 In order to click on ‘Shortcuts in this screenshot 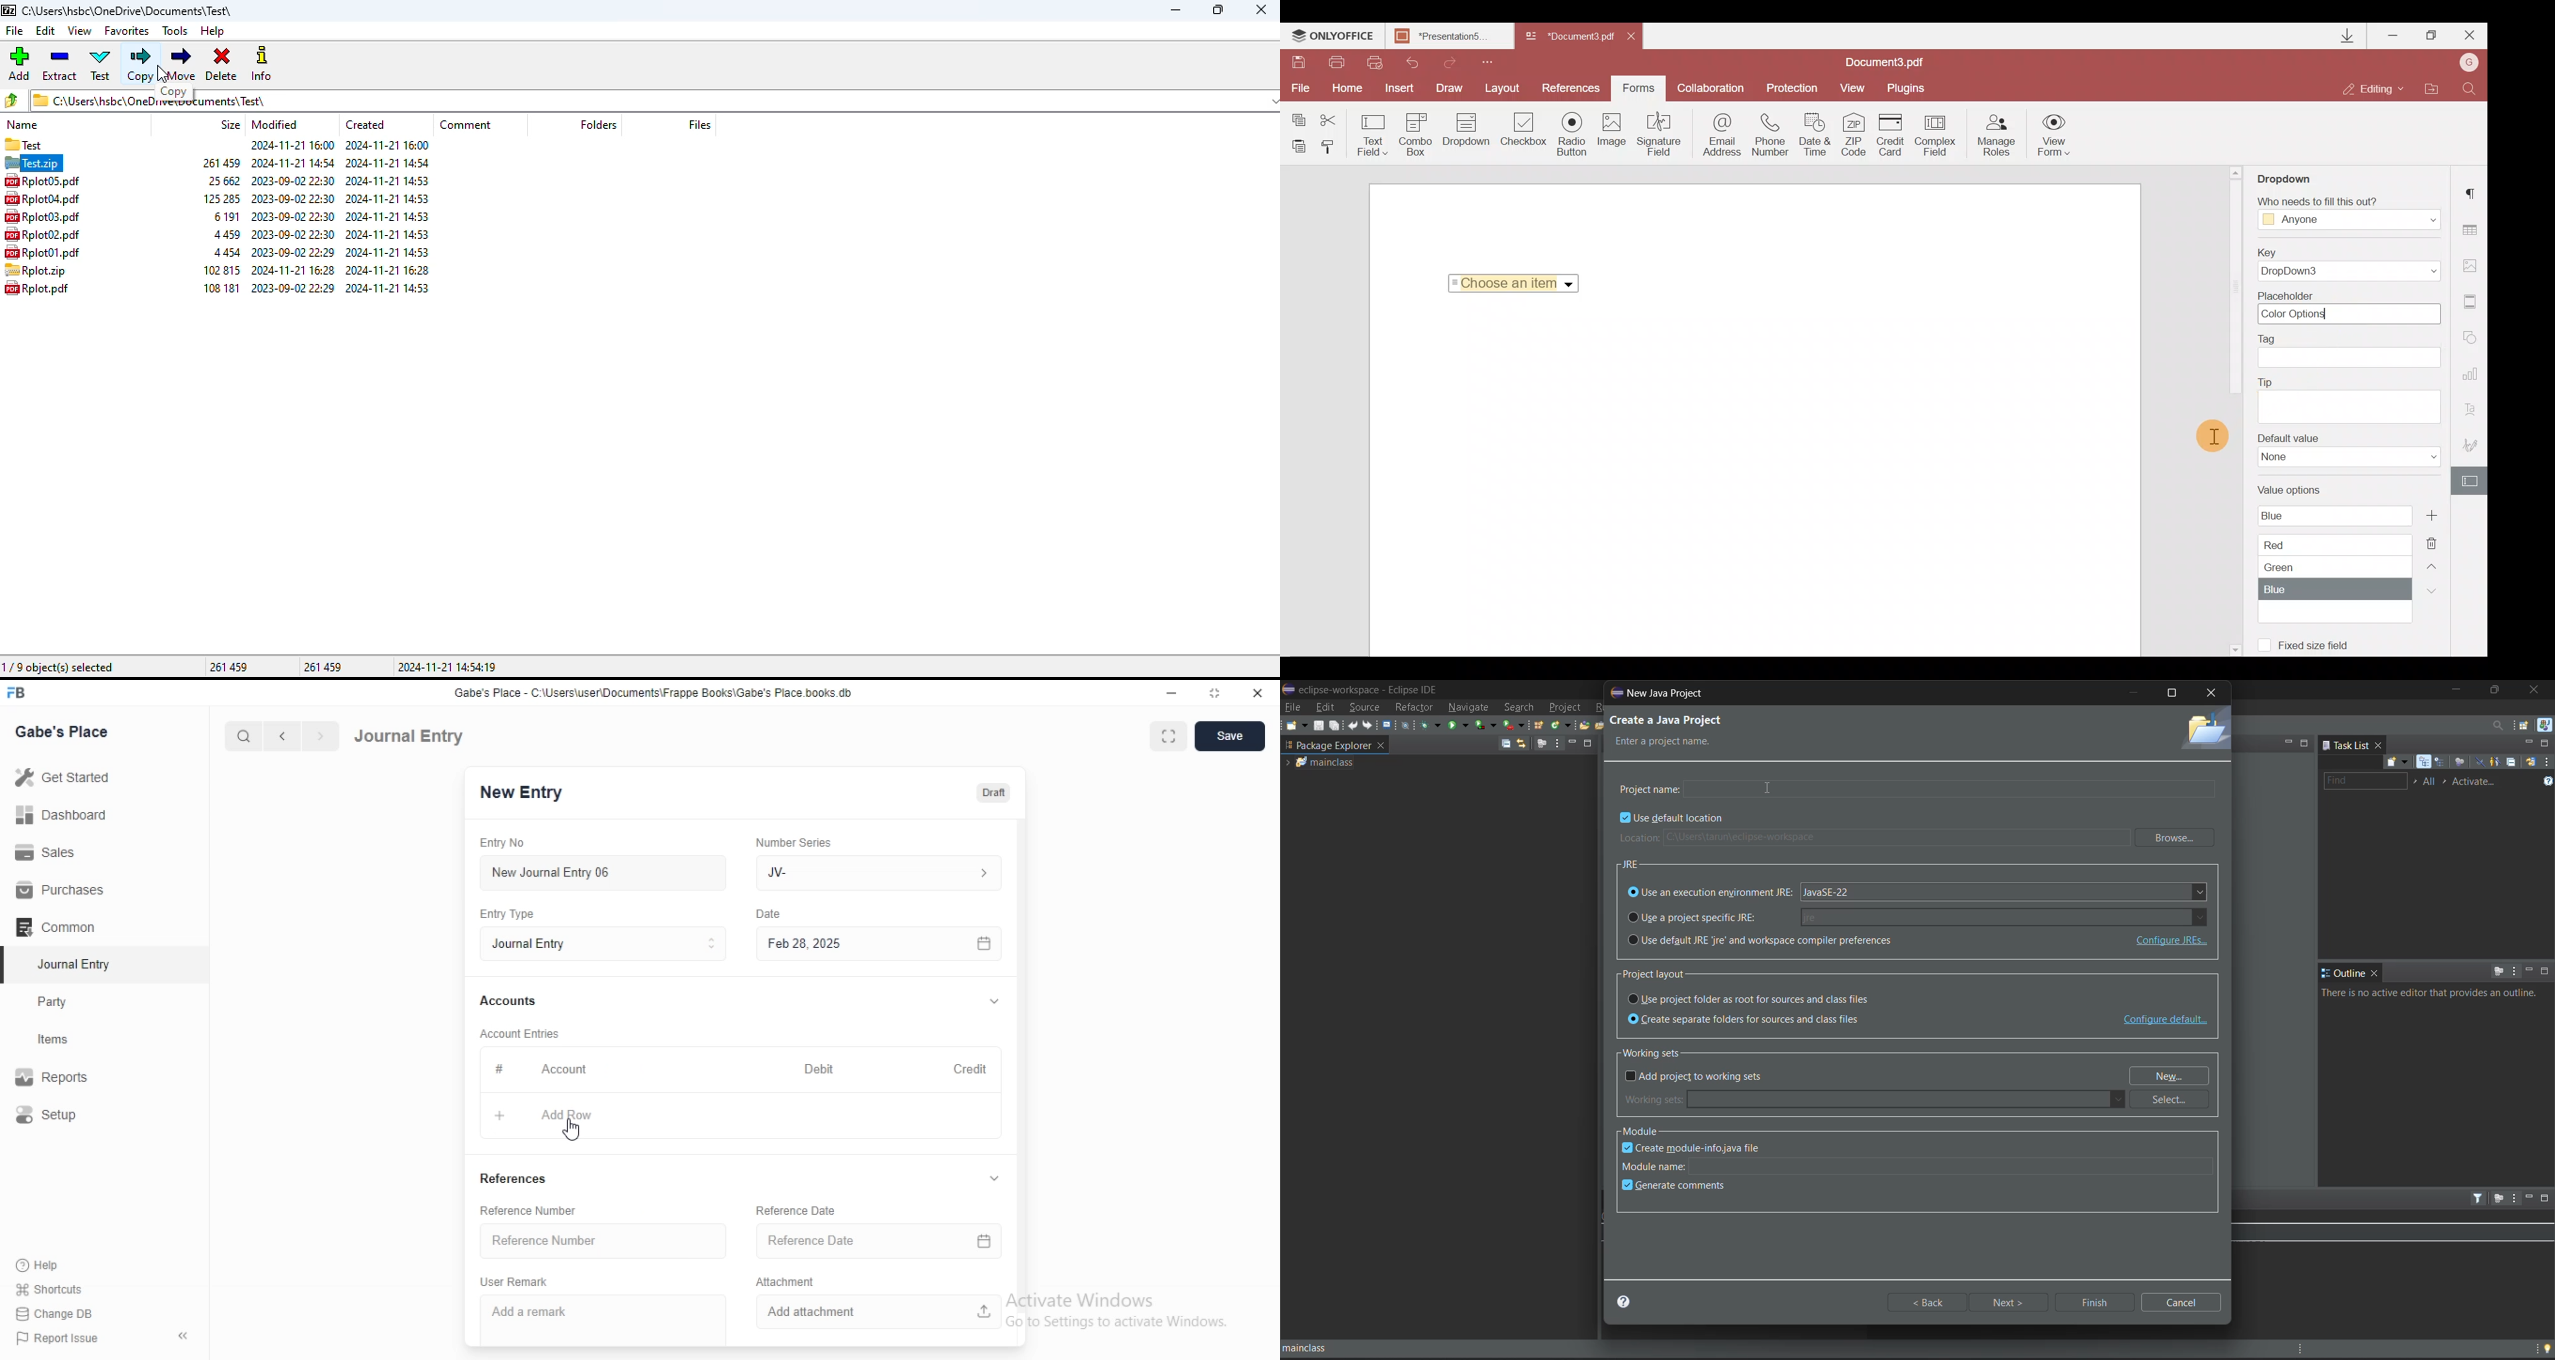, I will do `click(62, 1289)`.